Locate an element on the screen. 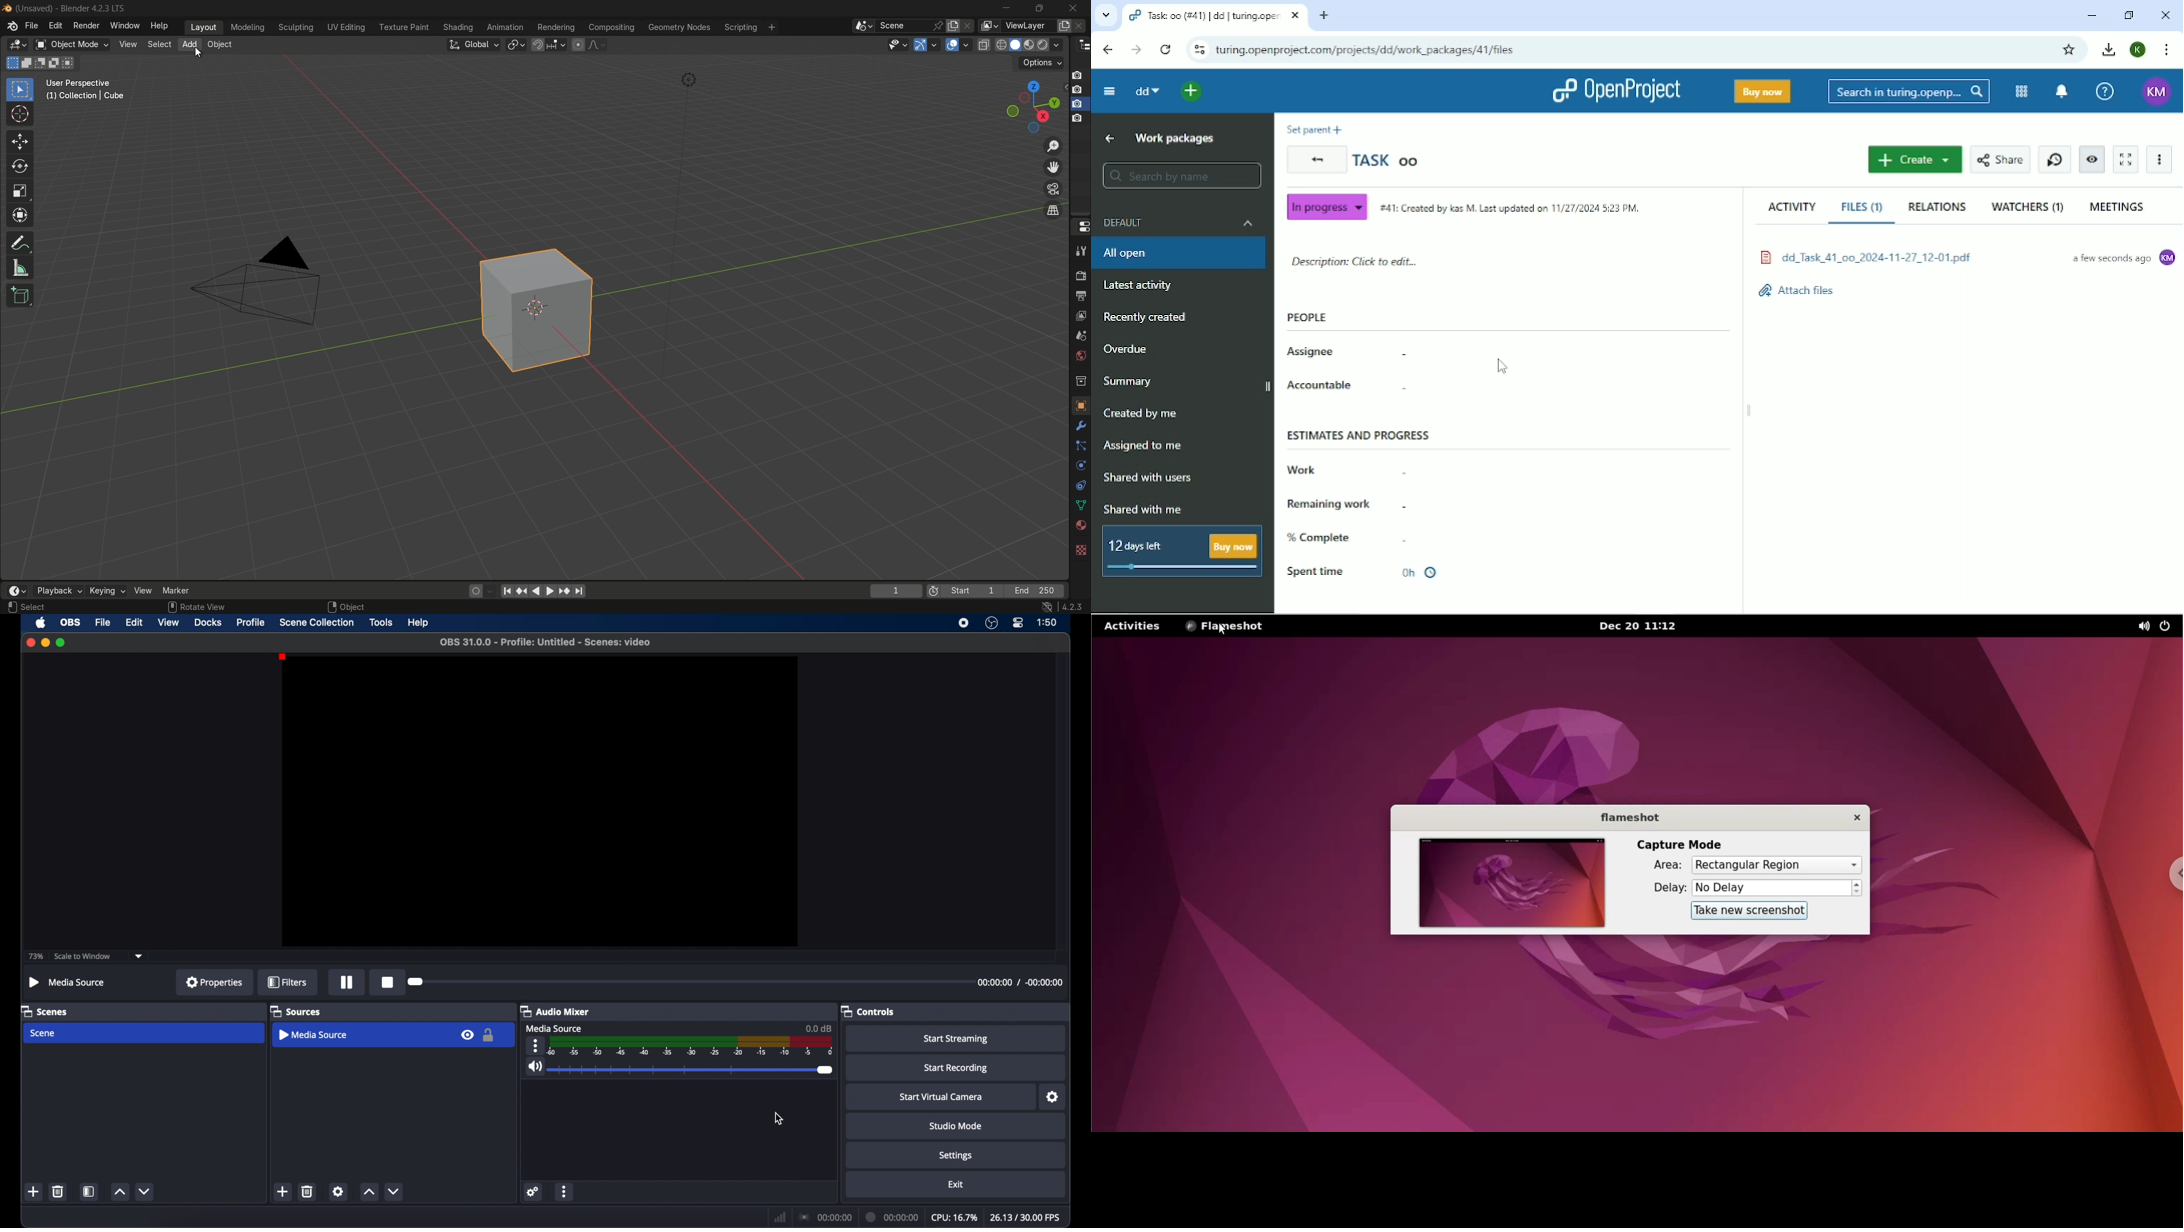 This screenshot has height=1232, width=2184. obs is located at coordinates (69, 622).